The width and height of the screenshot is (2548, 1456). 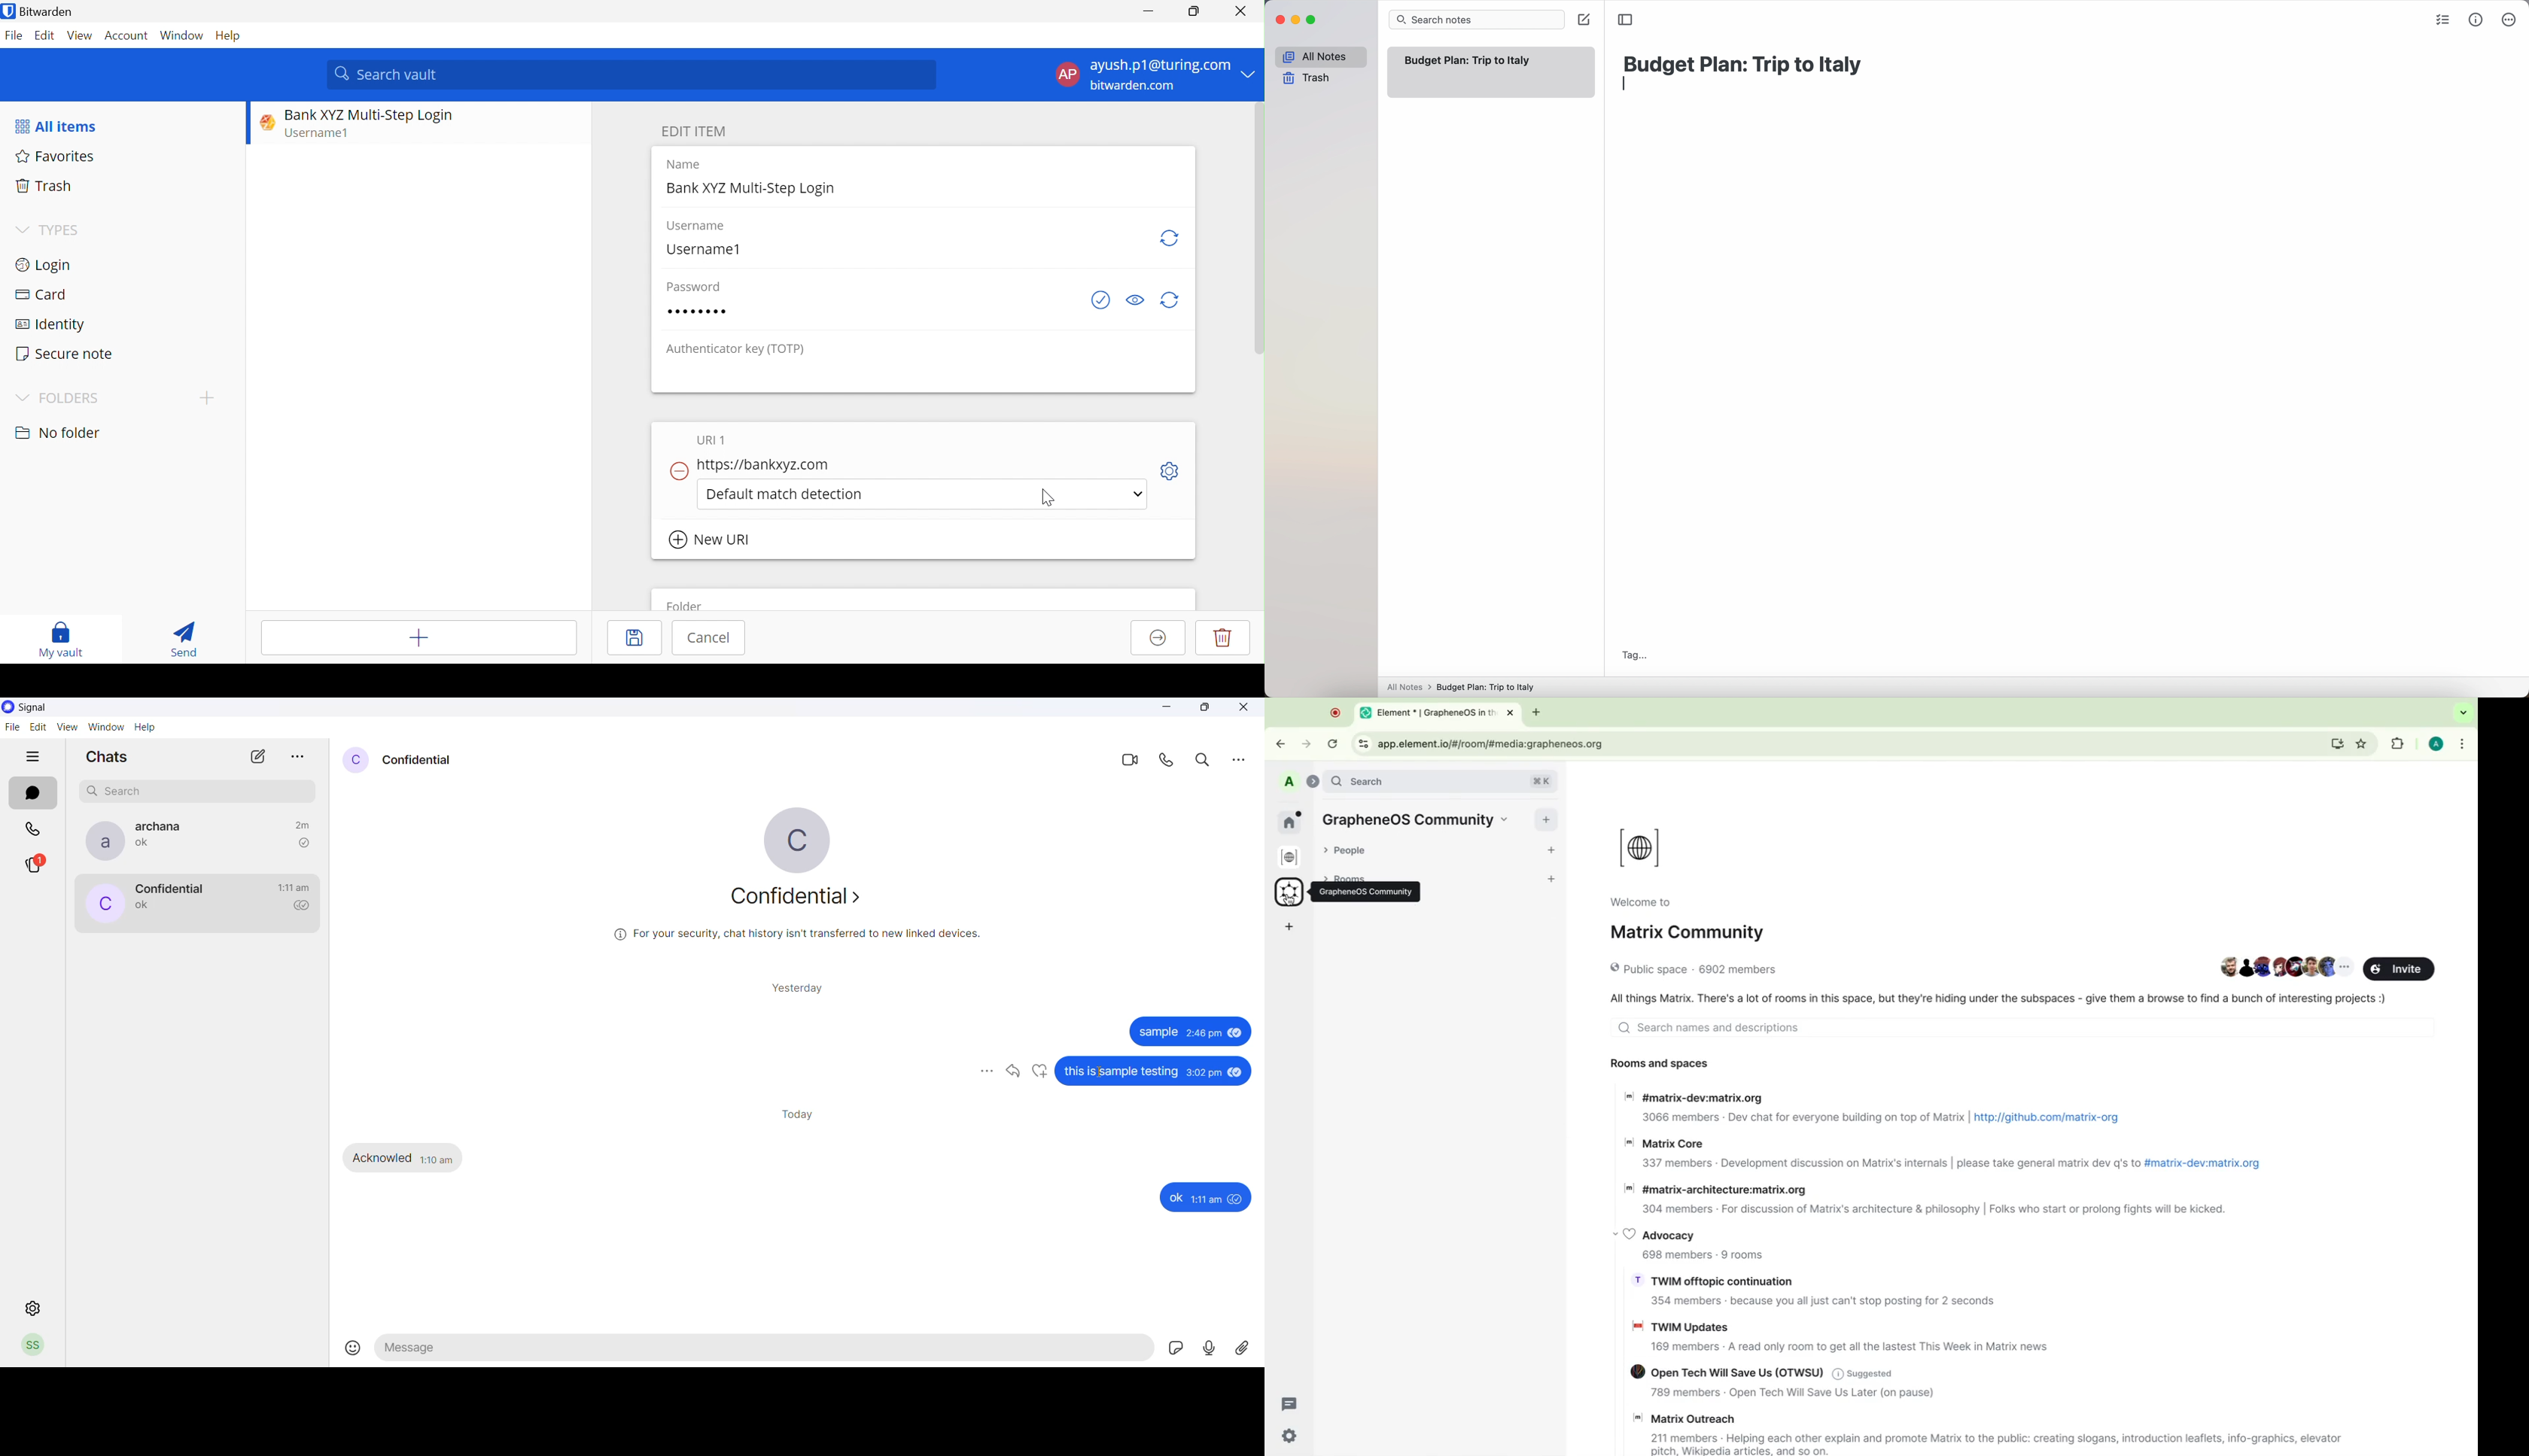 What do you see at coordinates (1666, 1232) in the screenshot?
I see `Advocacy` at bounding box center [1666, 1232].